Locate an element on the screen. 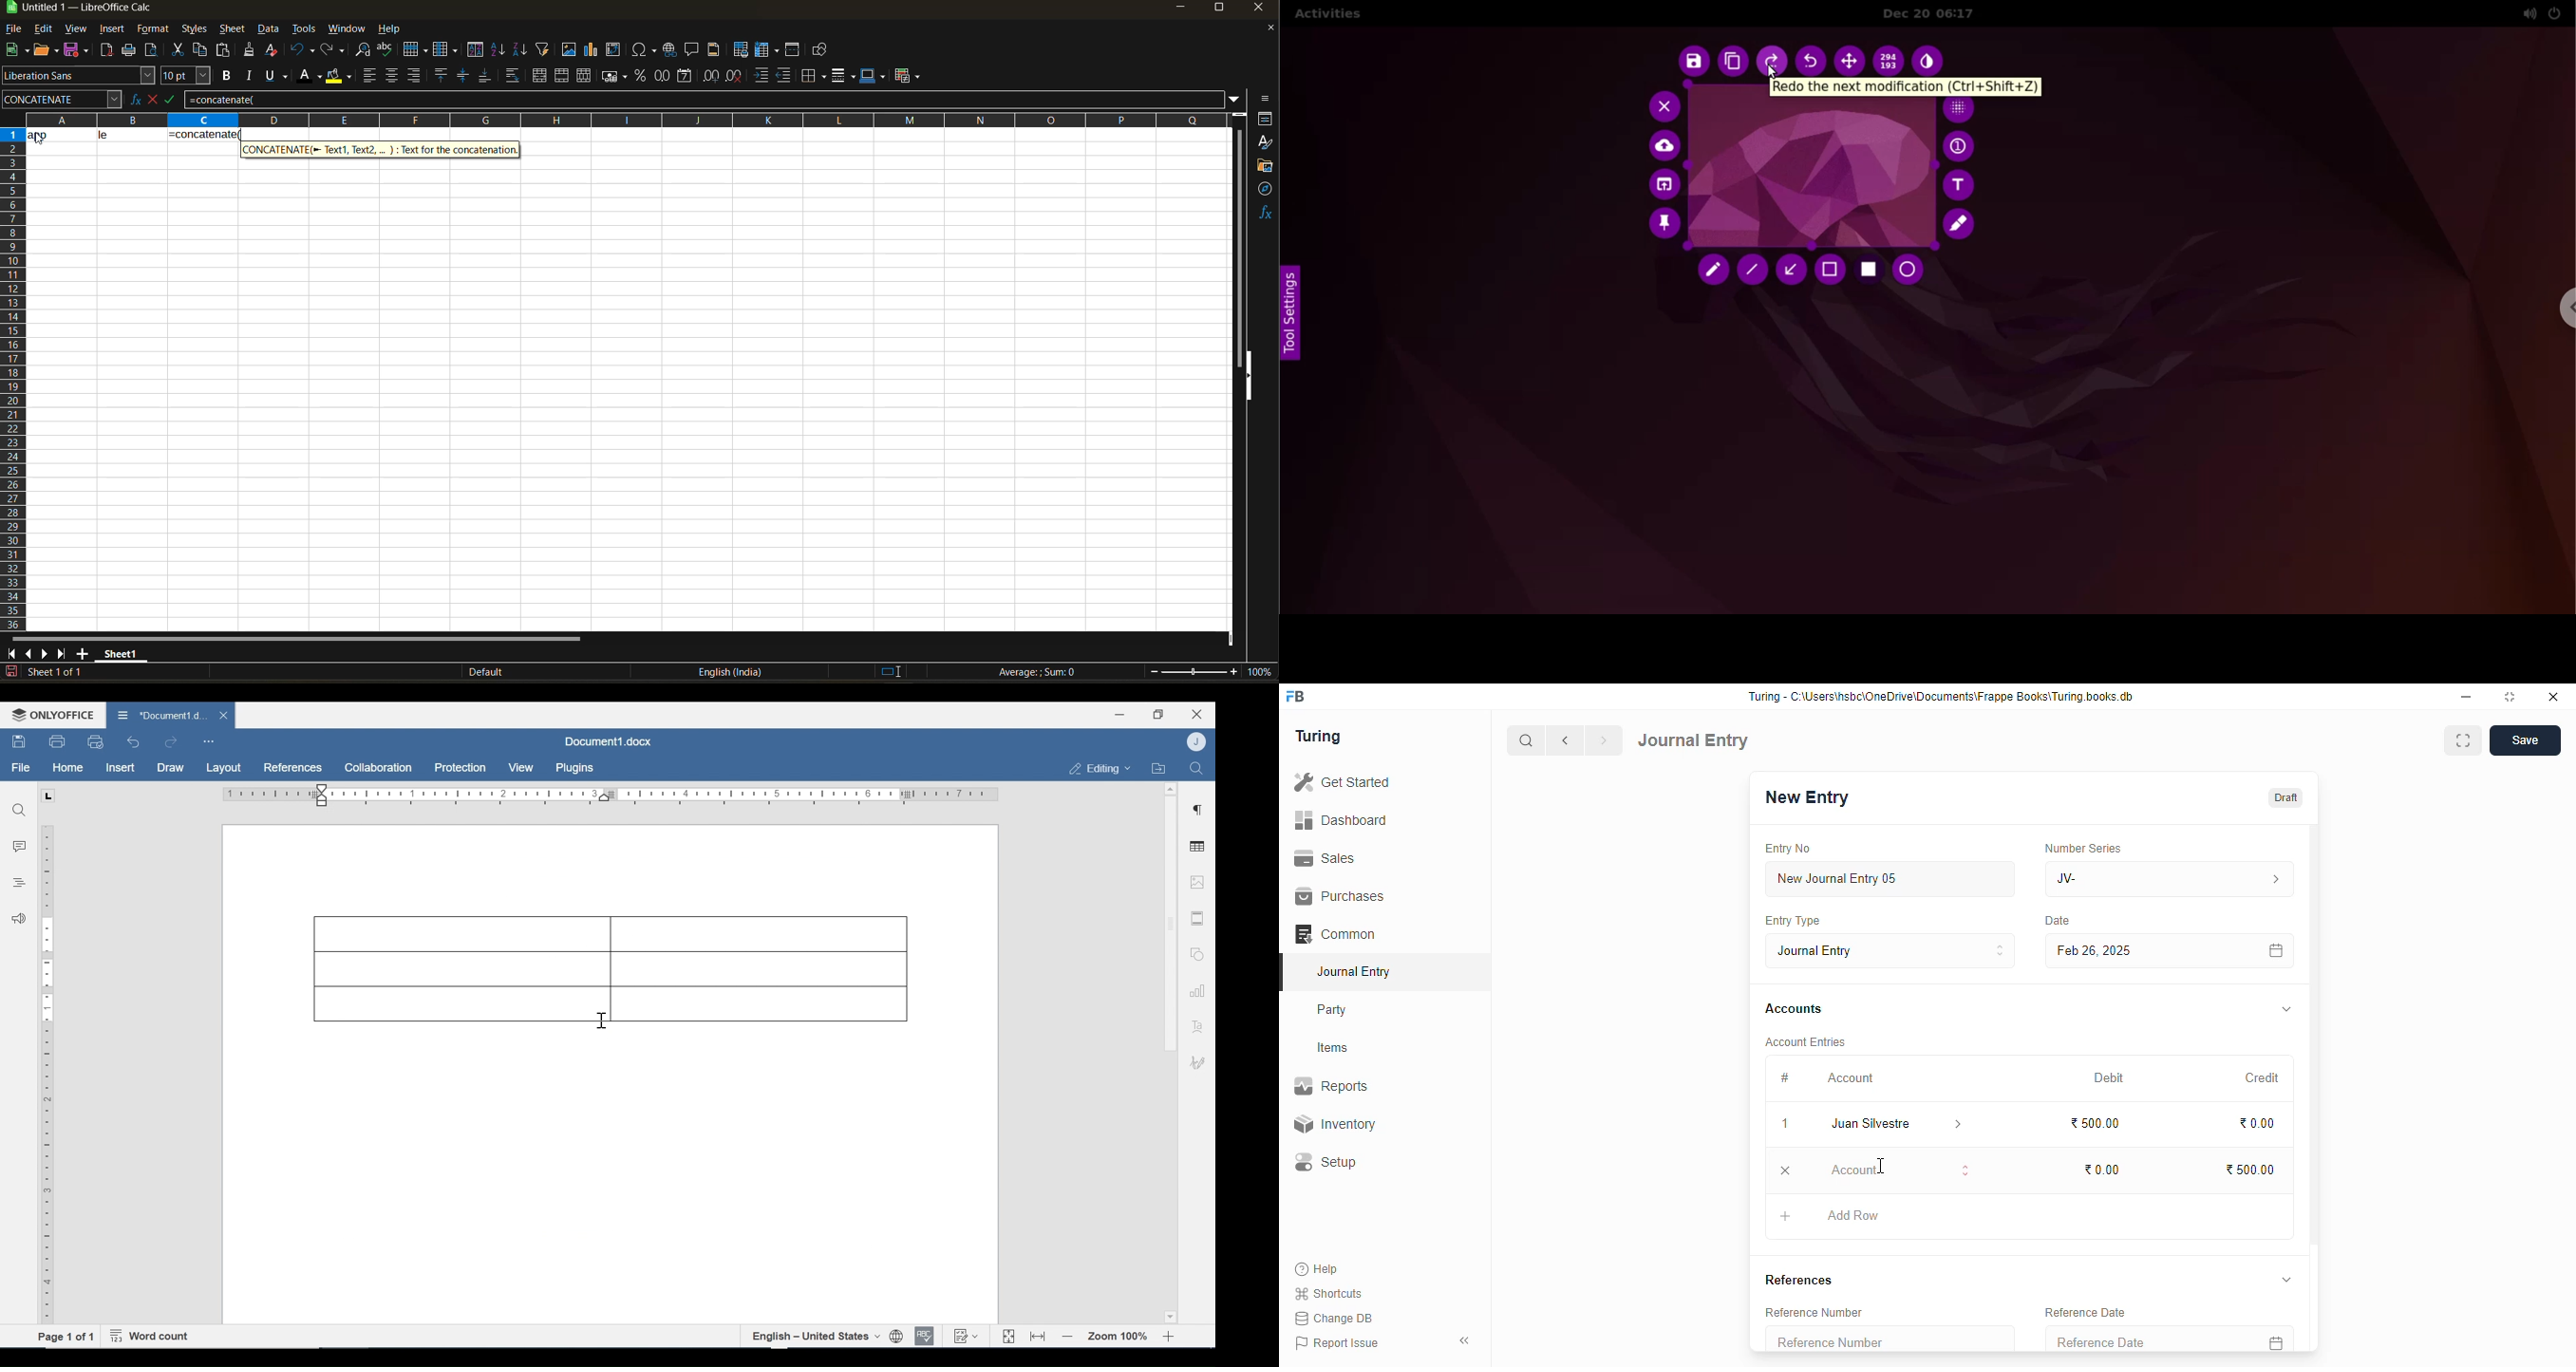 The image size is (2576, 1372). Graph is located at coordinates (1194, 989).